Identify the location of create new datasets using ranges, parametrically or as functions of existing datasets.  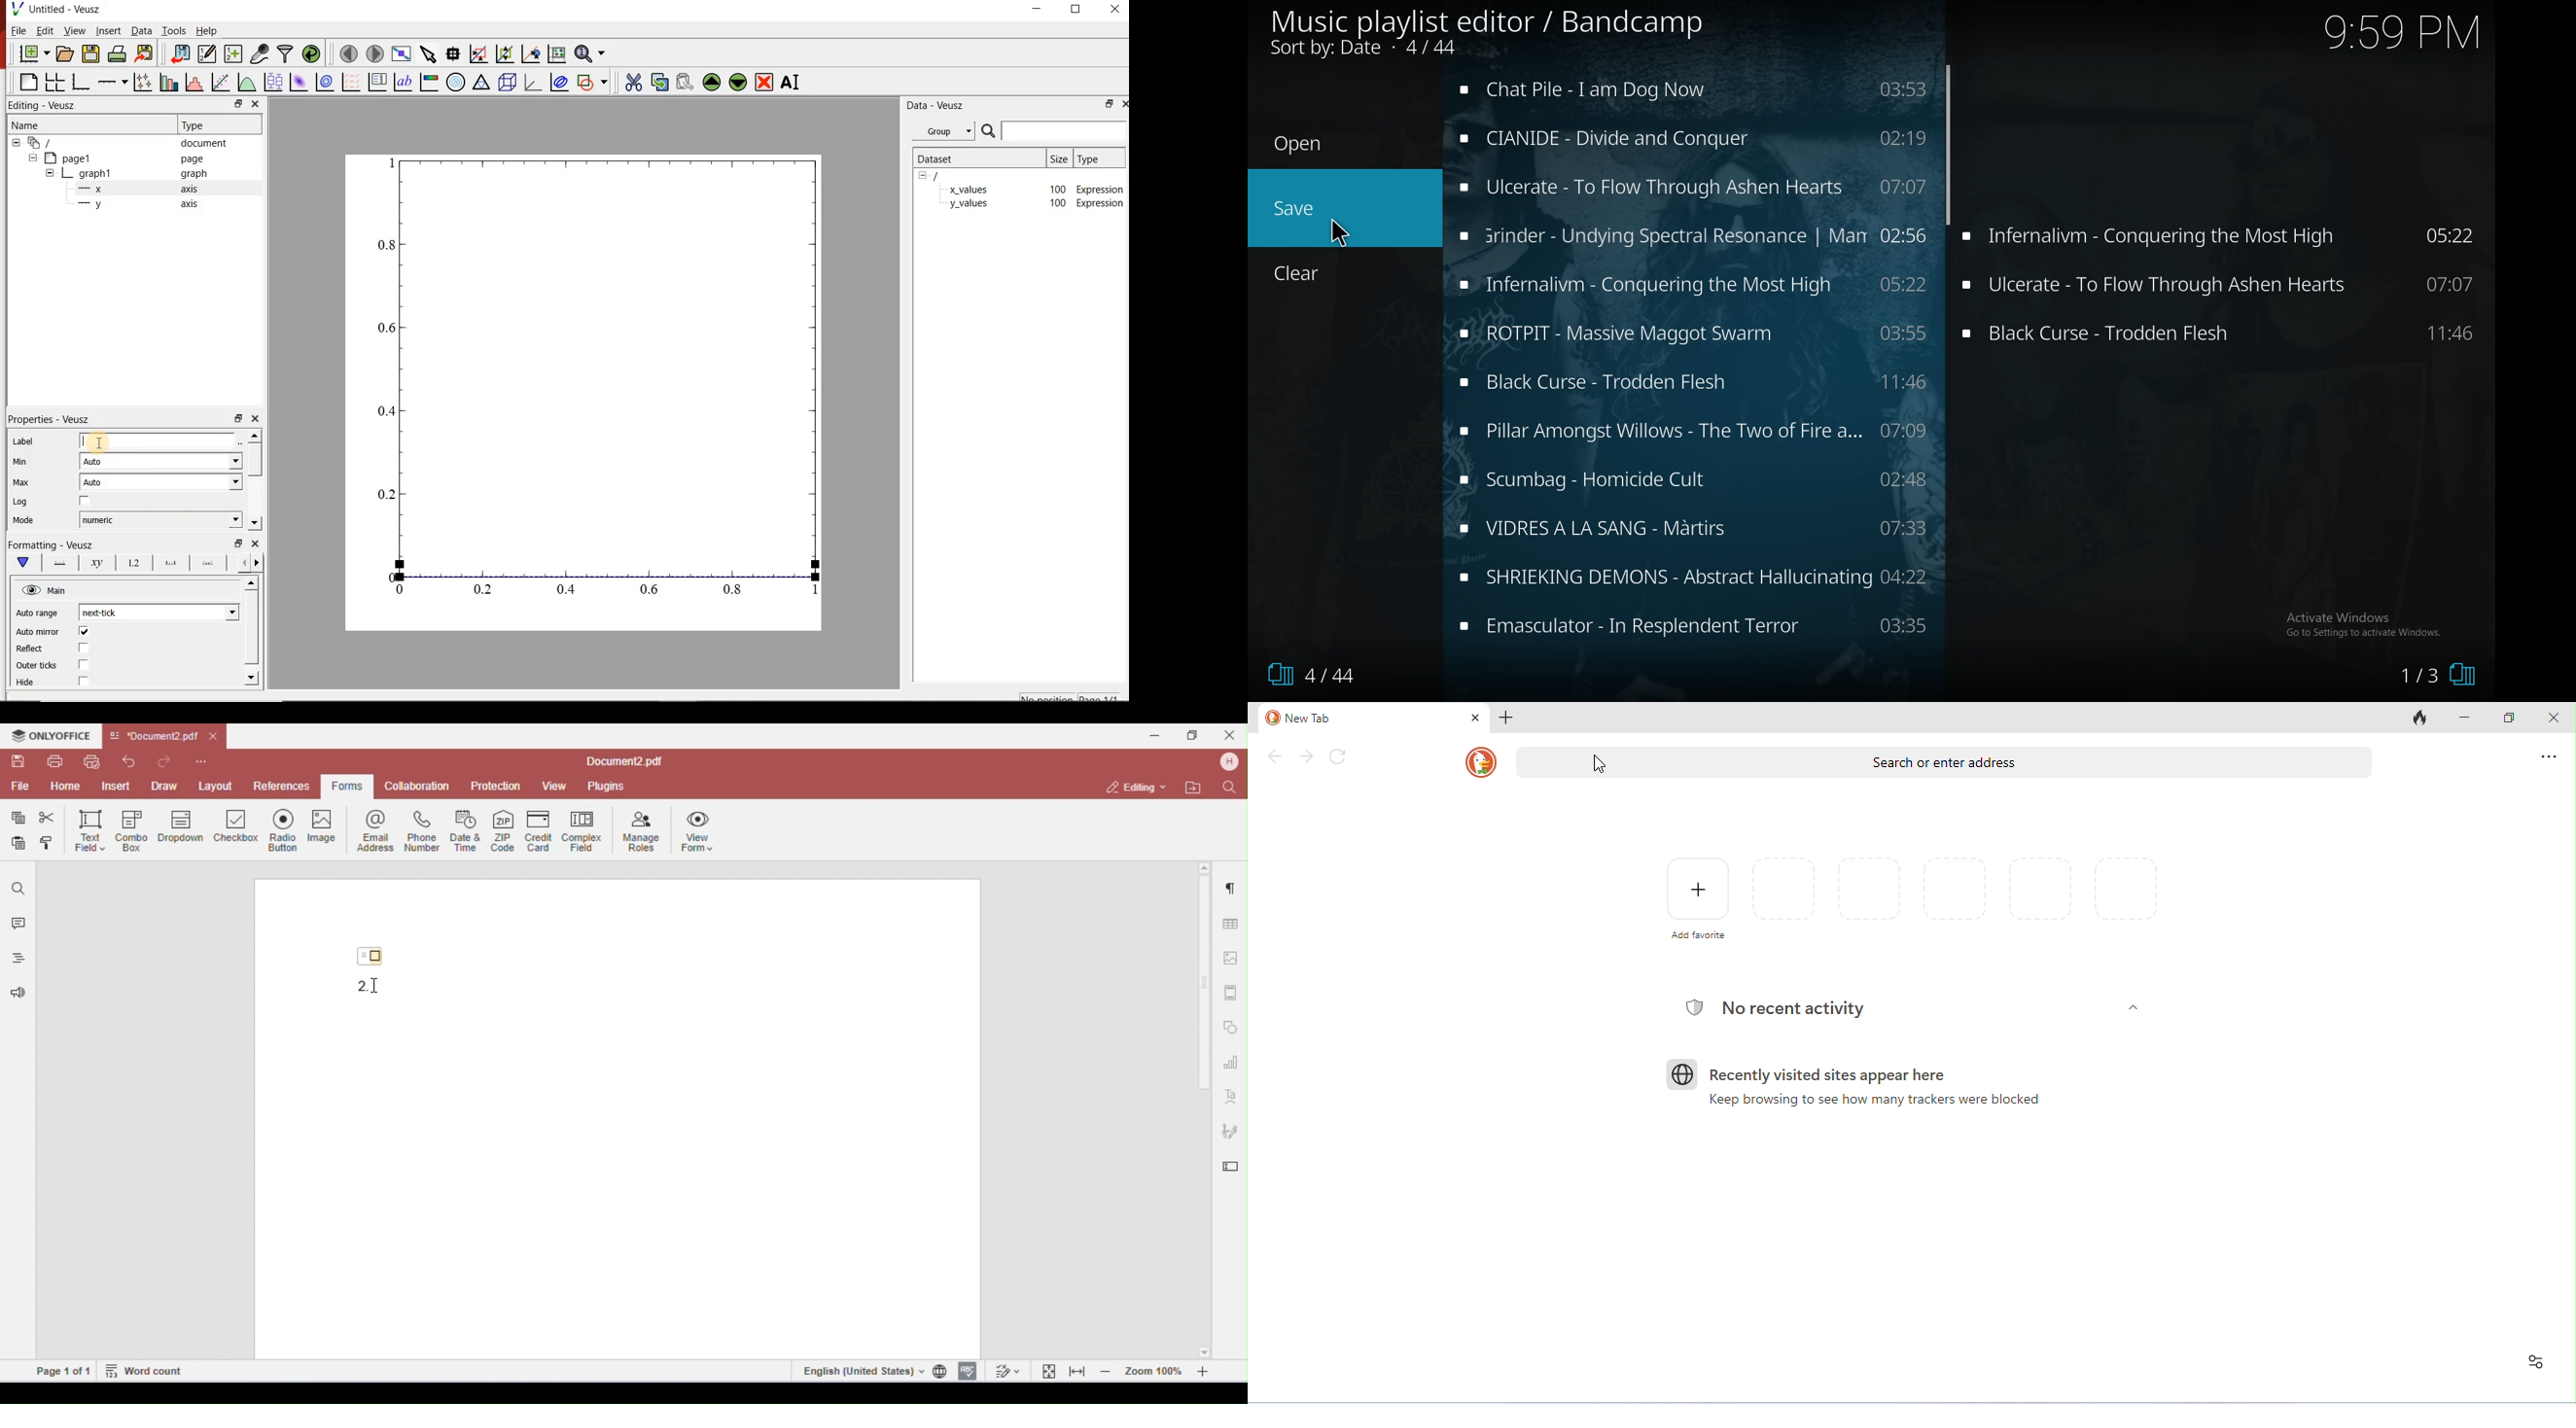
(235, 54).